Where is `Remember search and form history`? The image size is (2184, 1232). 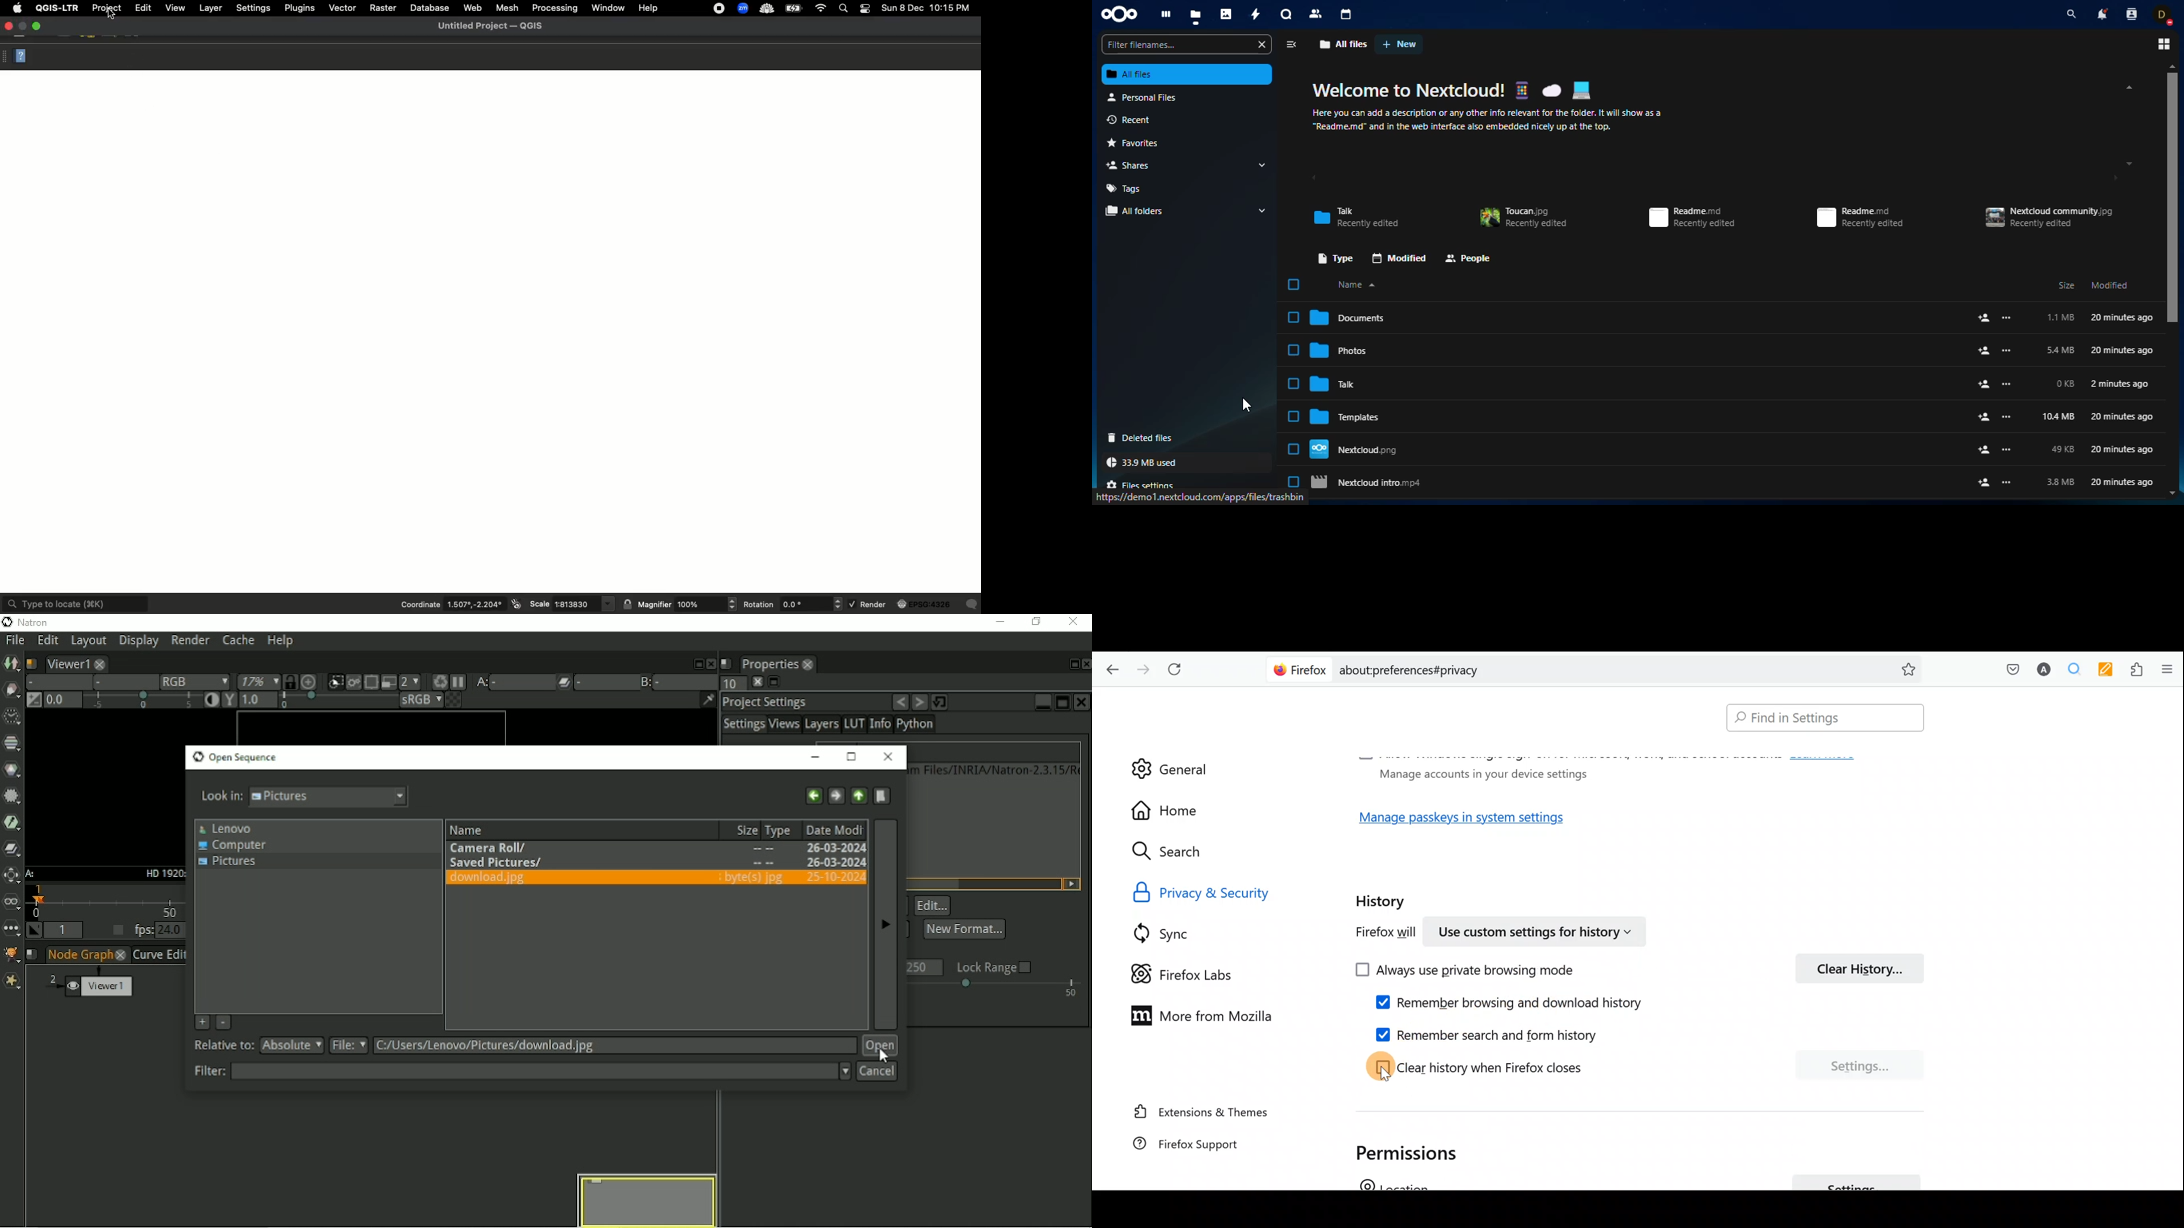 Remember search and form history is located at coordinates (1506, 1034).